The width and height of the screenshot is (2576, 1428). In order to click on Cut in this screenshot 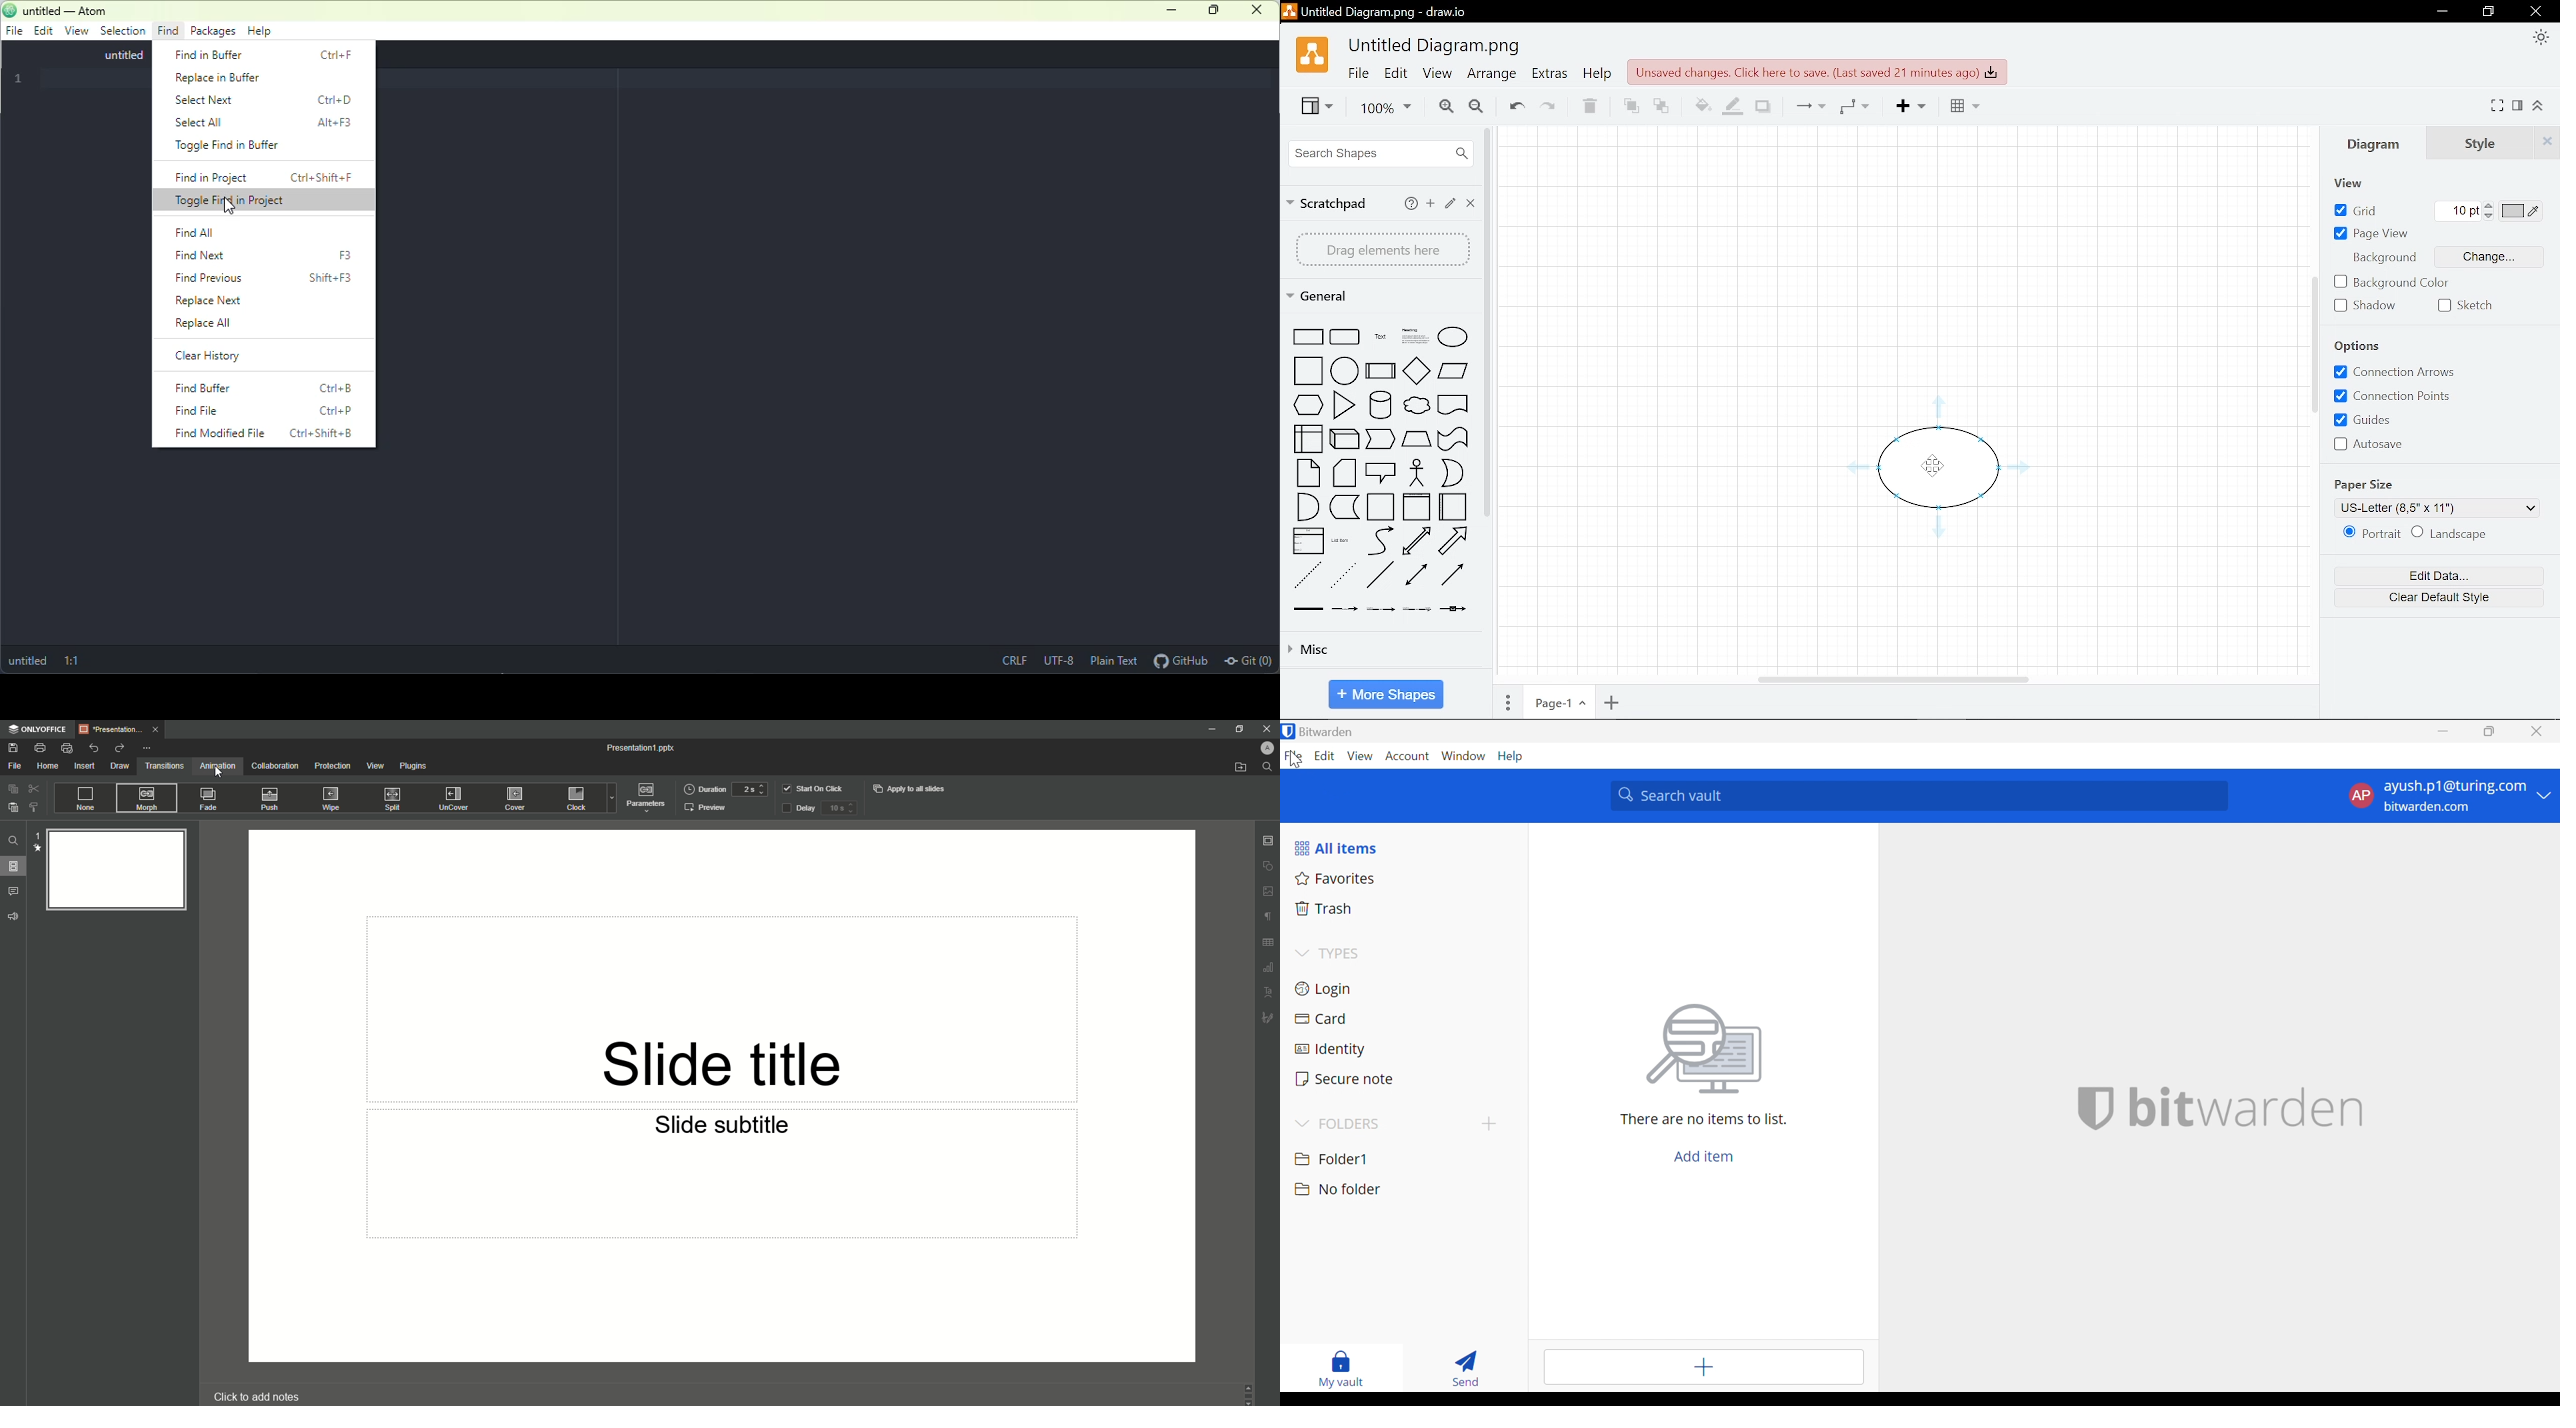, I will do `click(35, 789)`.